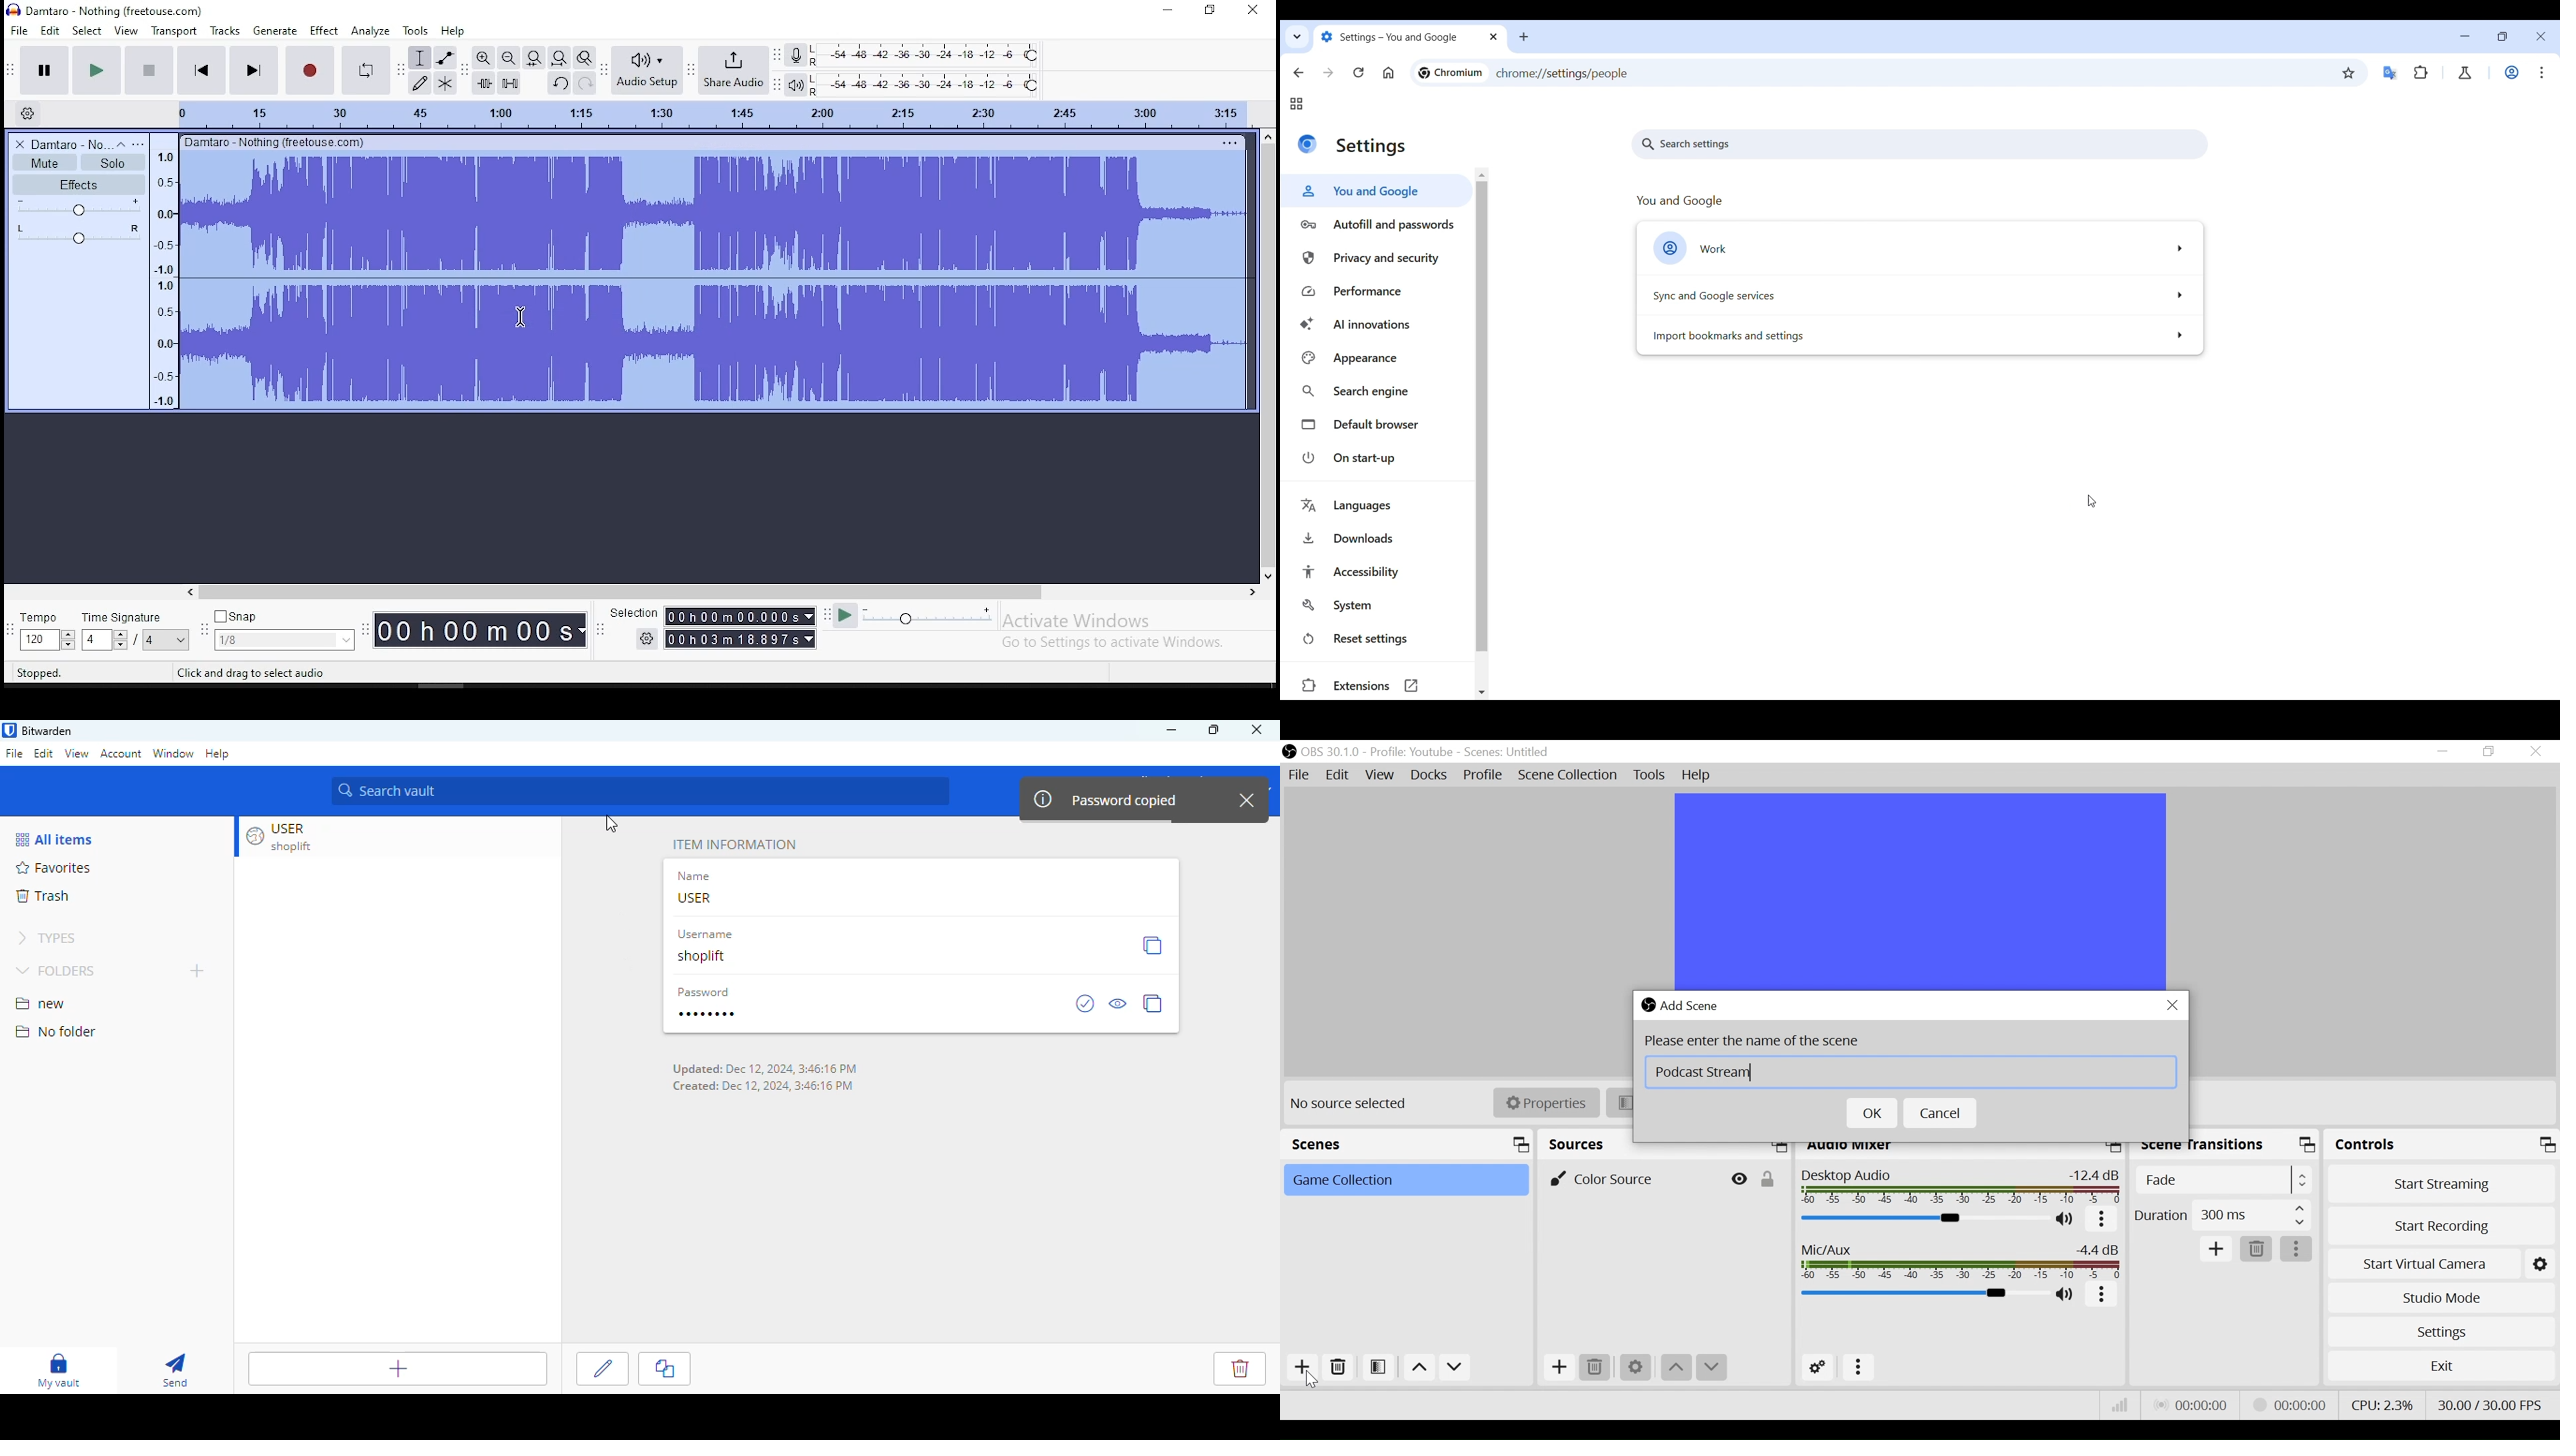 The height and width of the screenshot is (1456, 2576). What do you see at coordinates (2217, 1249) in the screenshot?
I see `Add` at bounding box center [2217, 1249].